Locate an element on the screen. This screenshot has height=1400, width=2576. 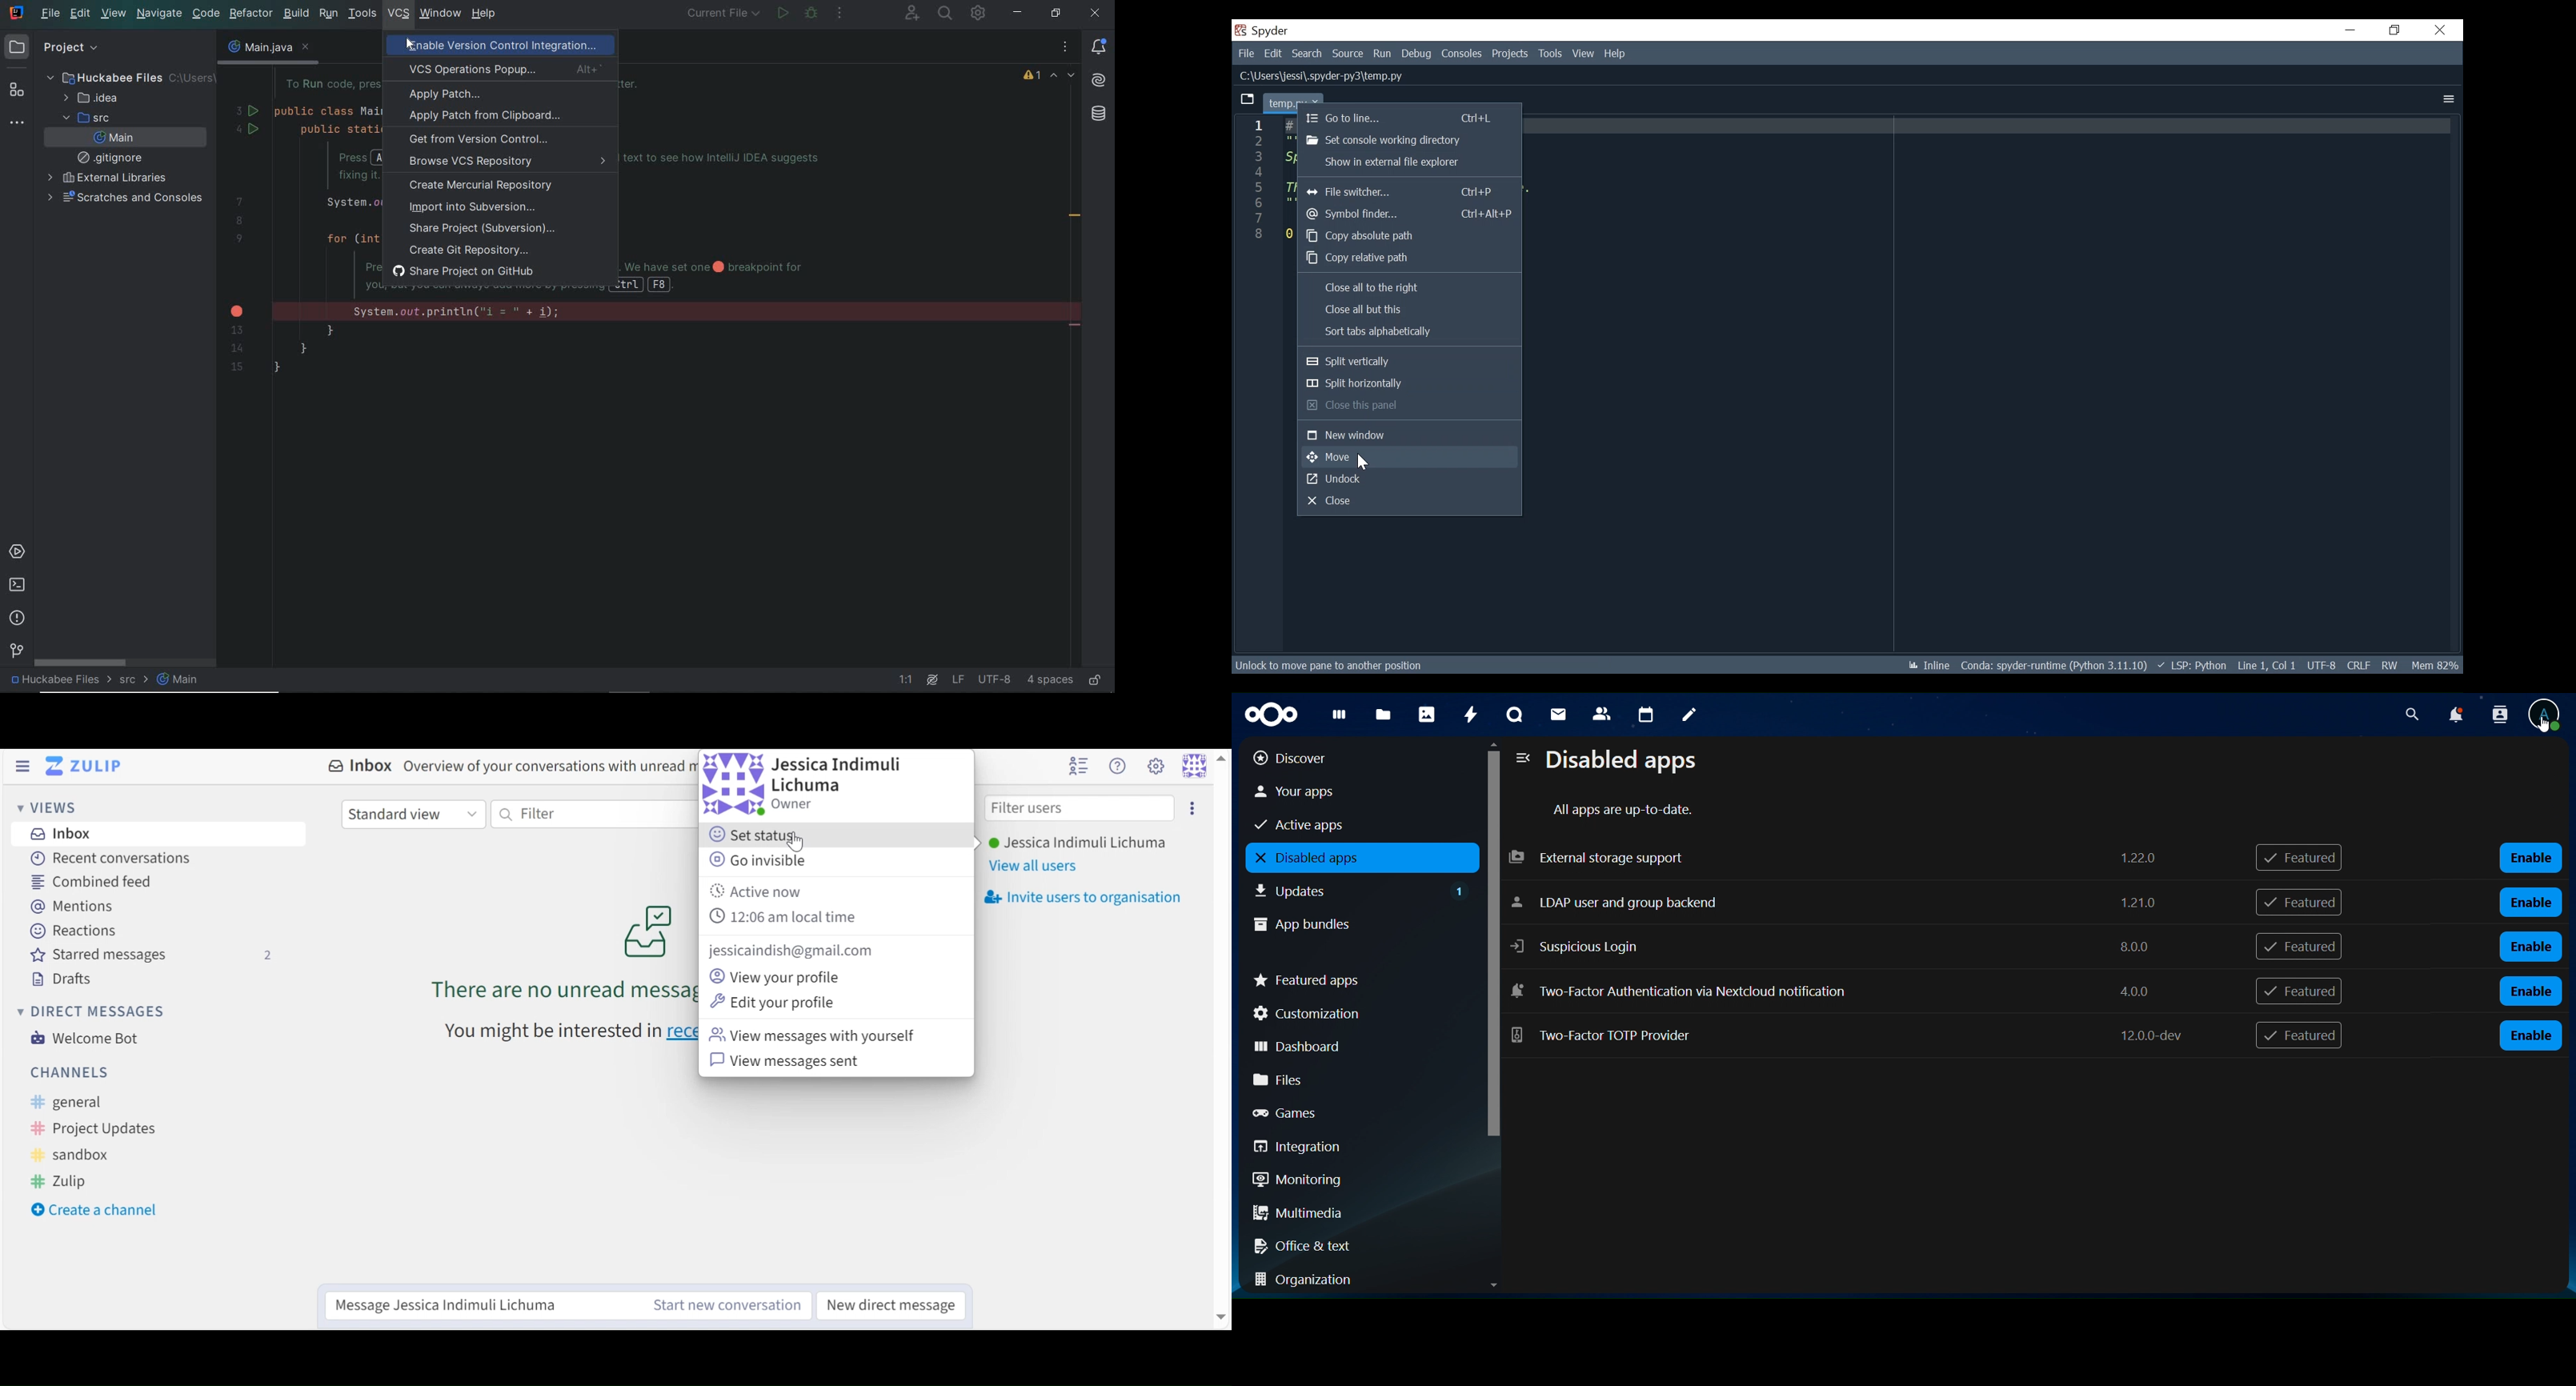
Undock is located at coordinates (1409, 480).